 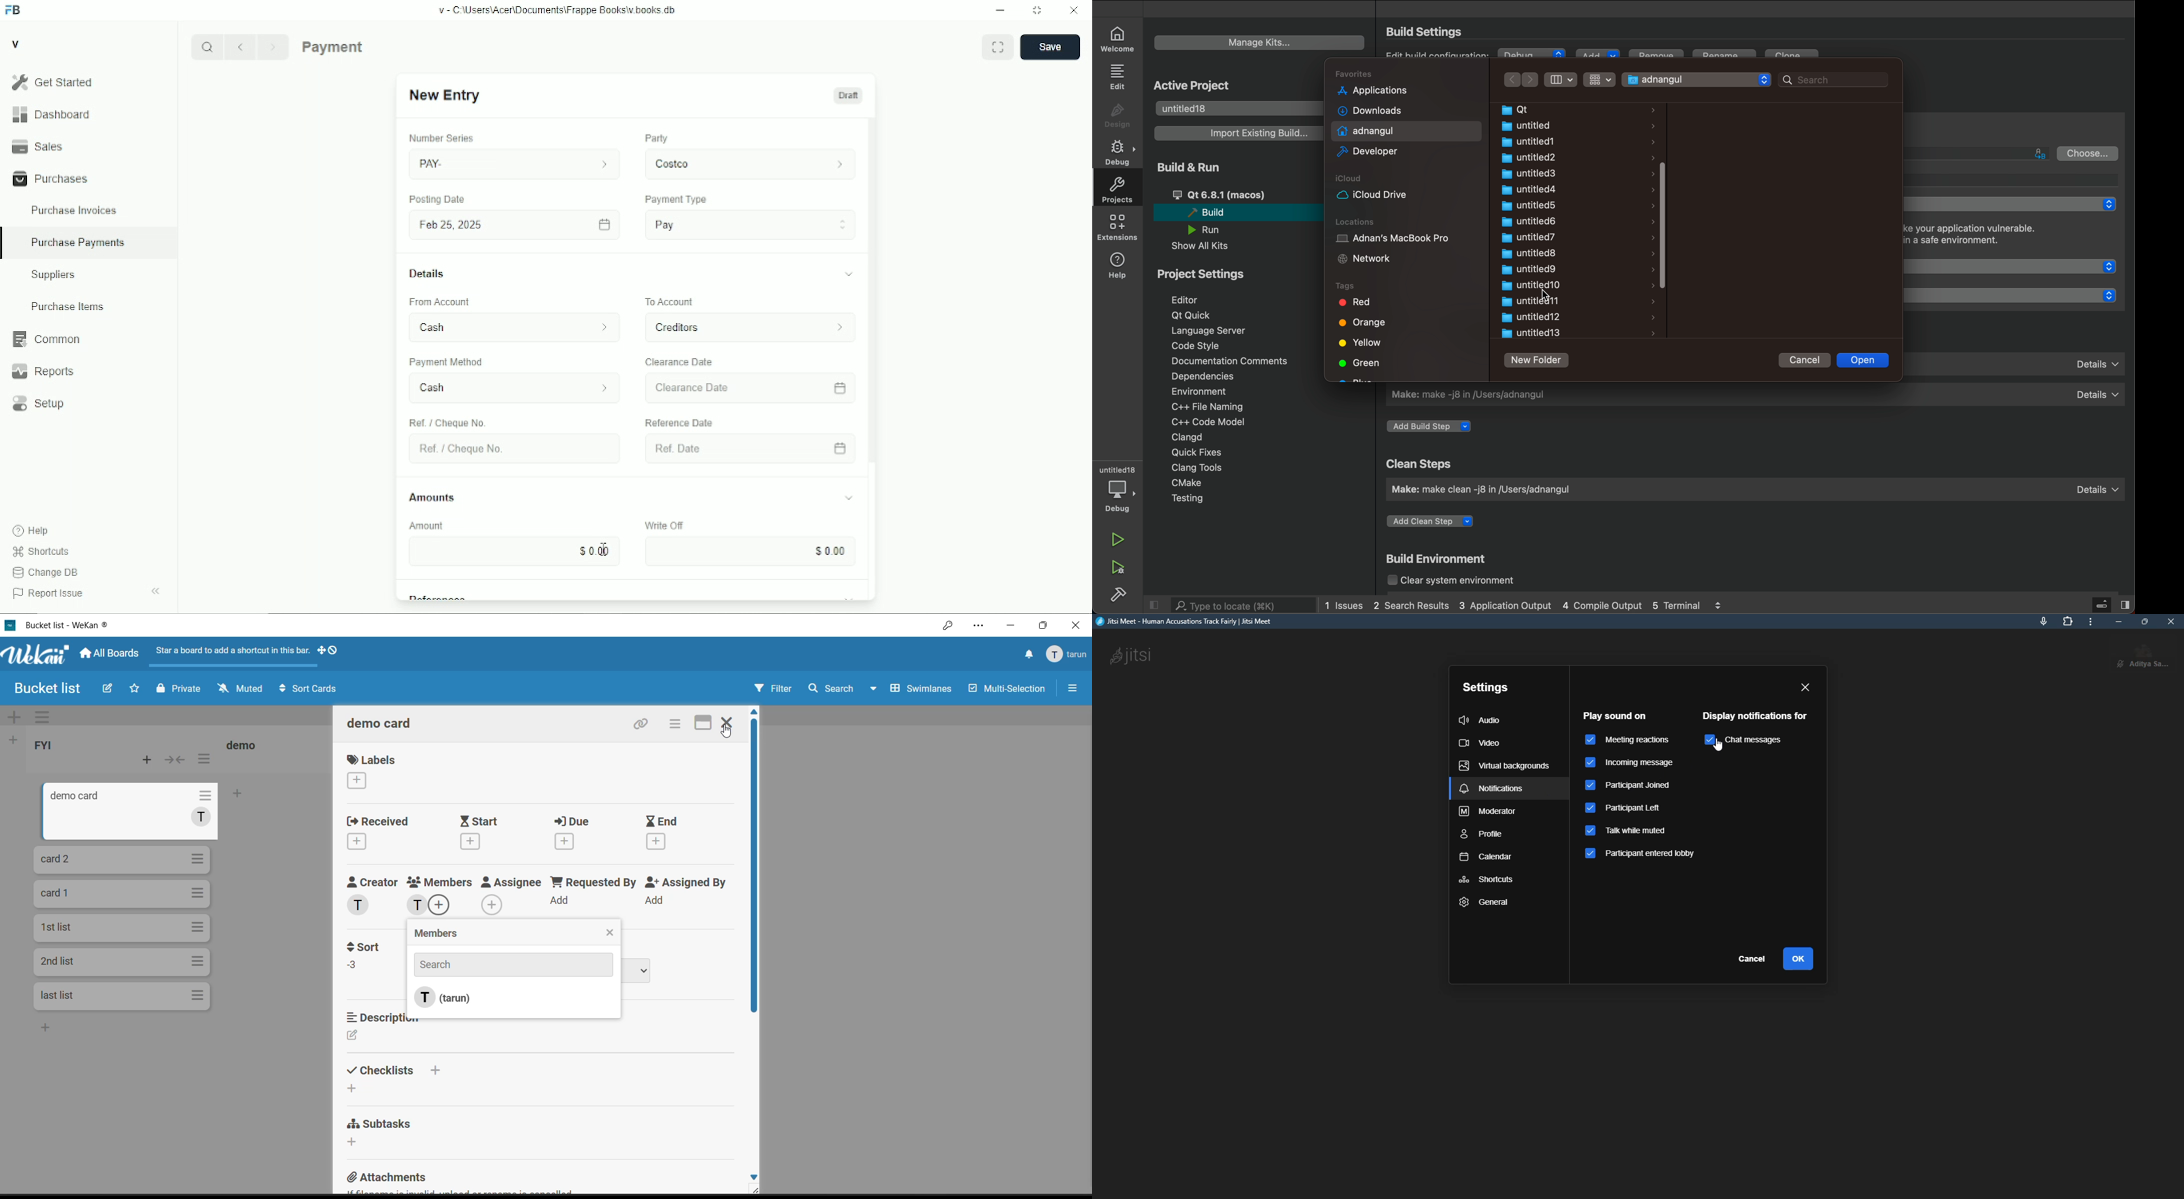 What do you see at coordinates (511, 224) in the screenshot?
I see `Fob 25,2025` at bounding box center [511, 224].